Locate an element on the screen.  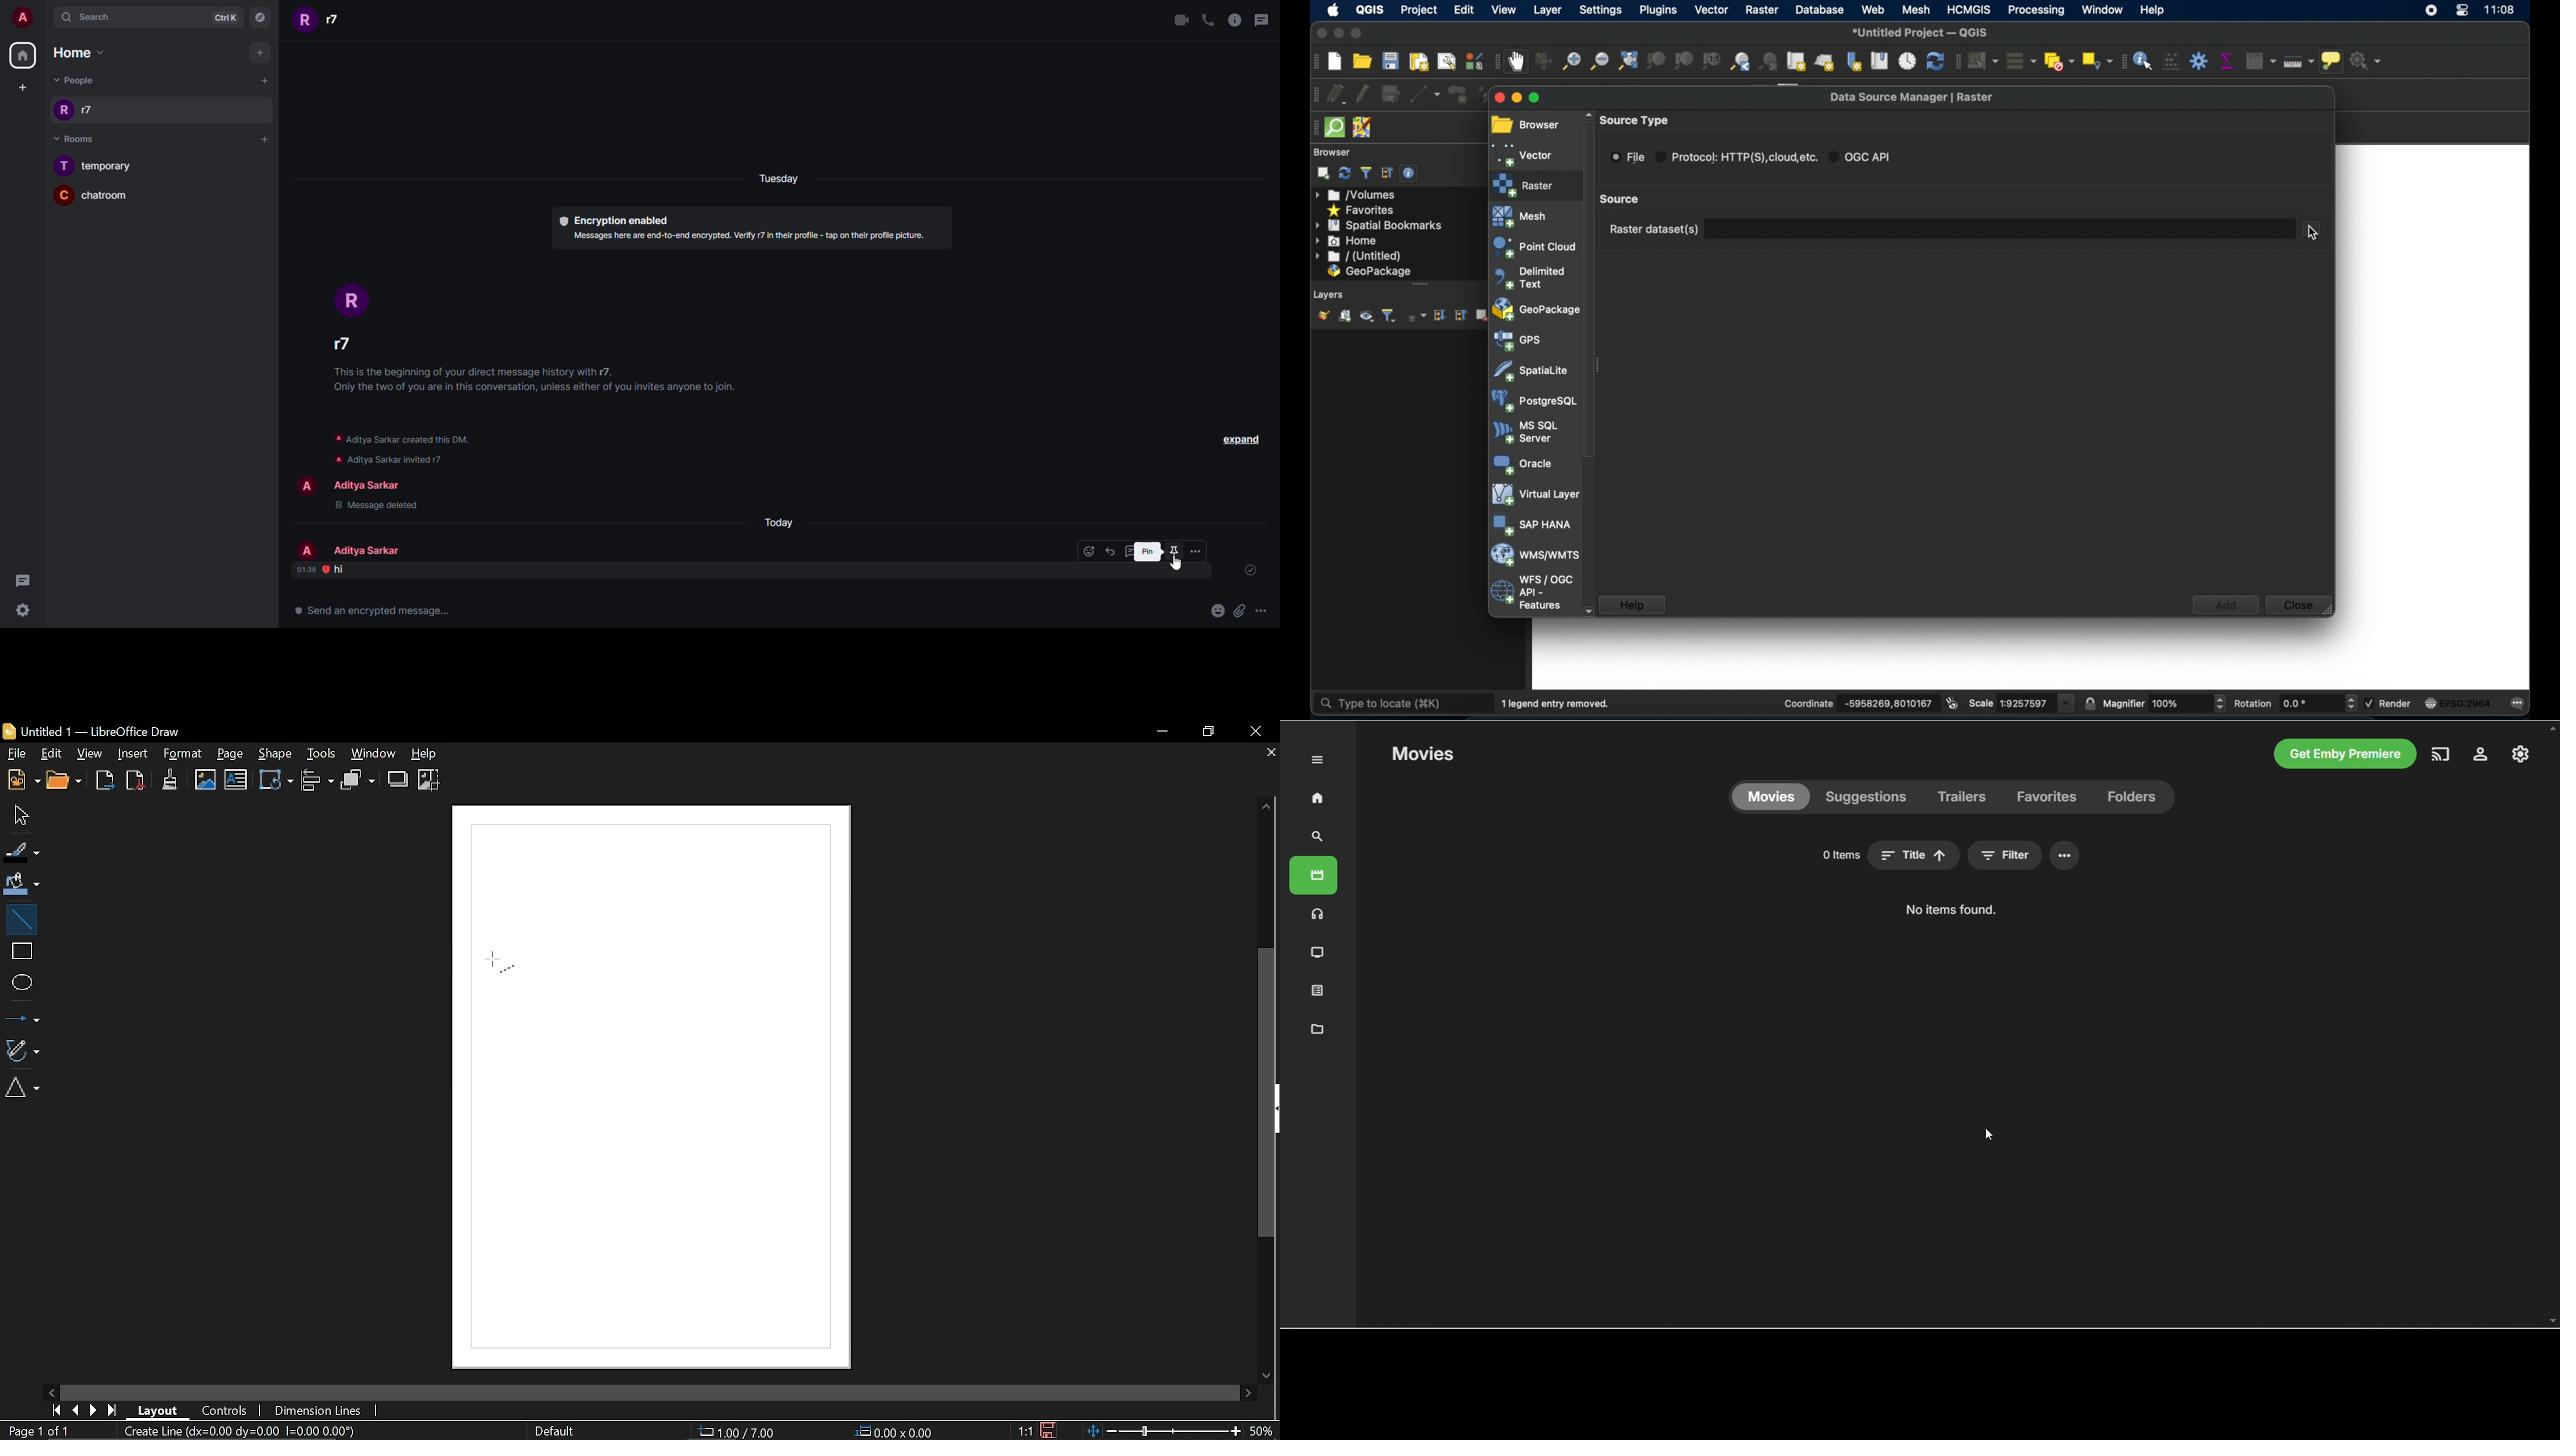
playlist is located at coordinates (1318, 989).